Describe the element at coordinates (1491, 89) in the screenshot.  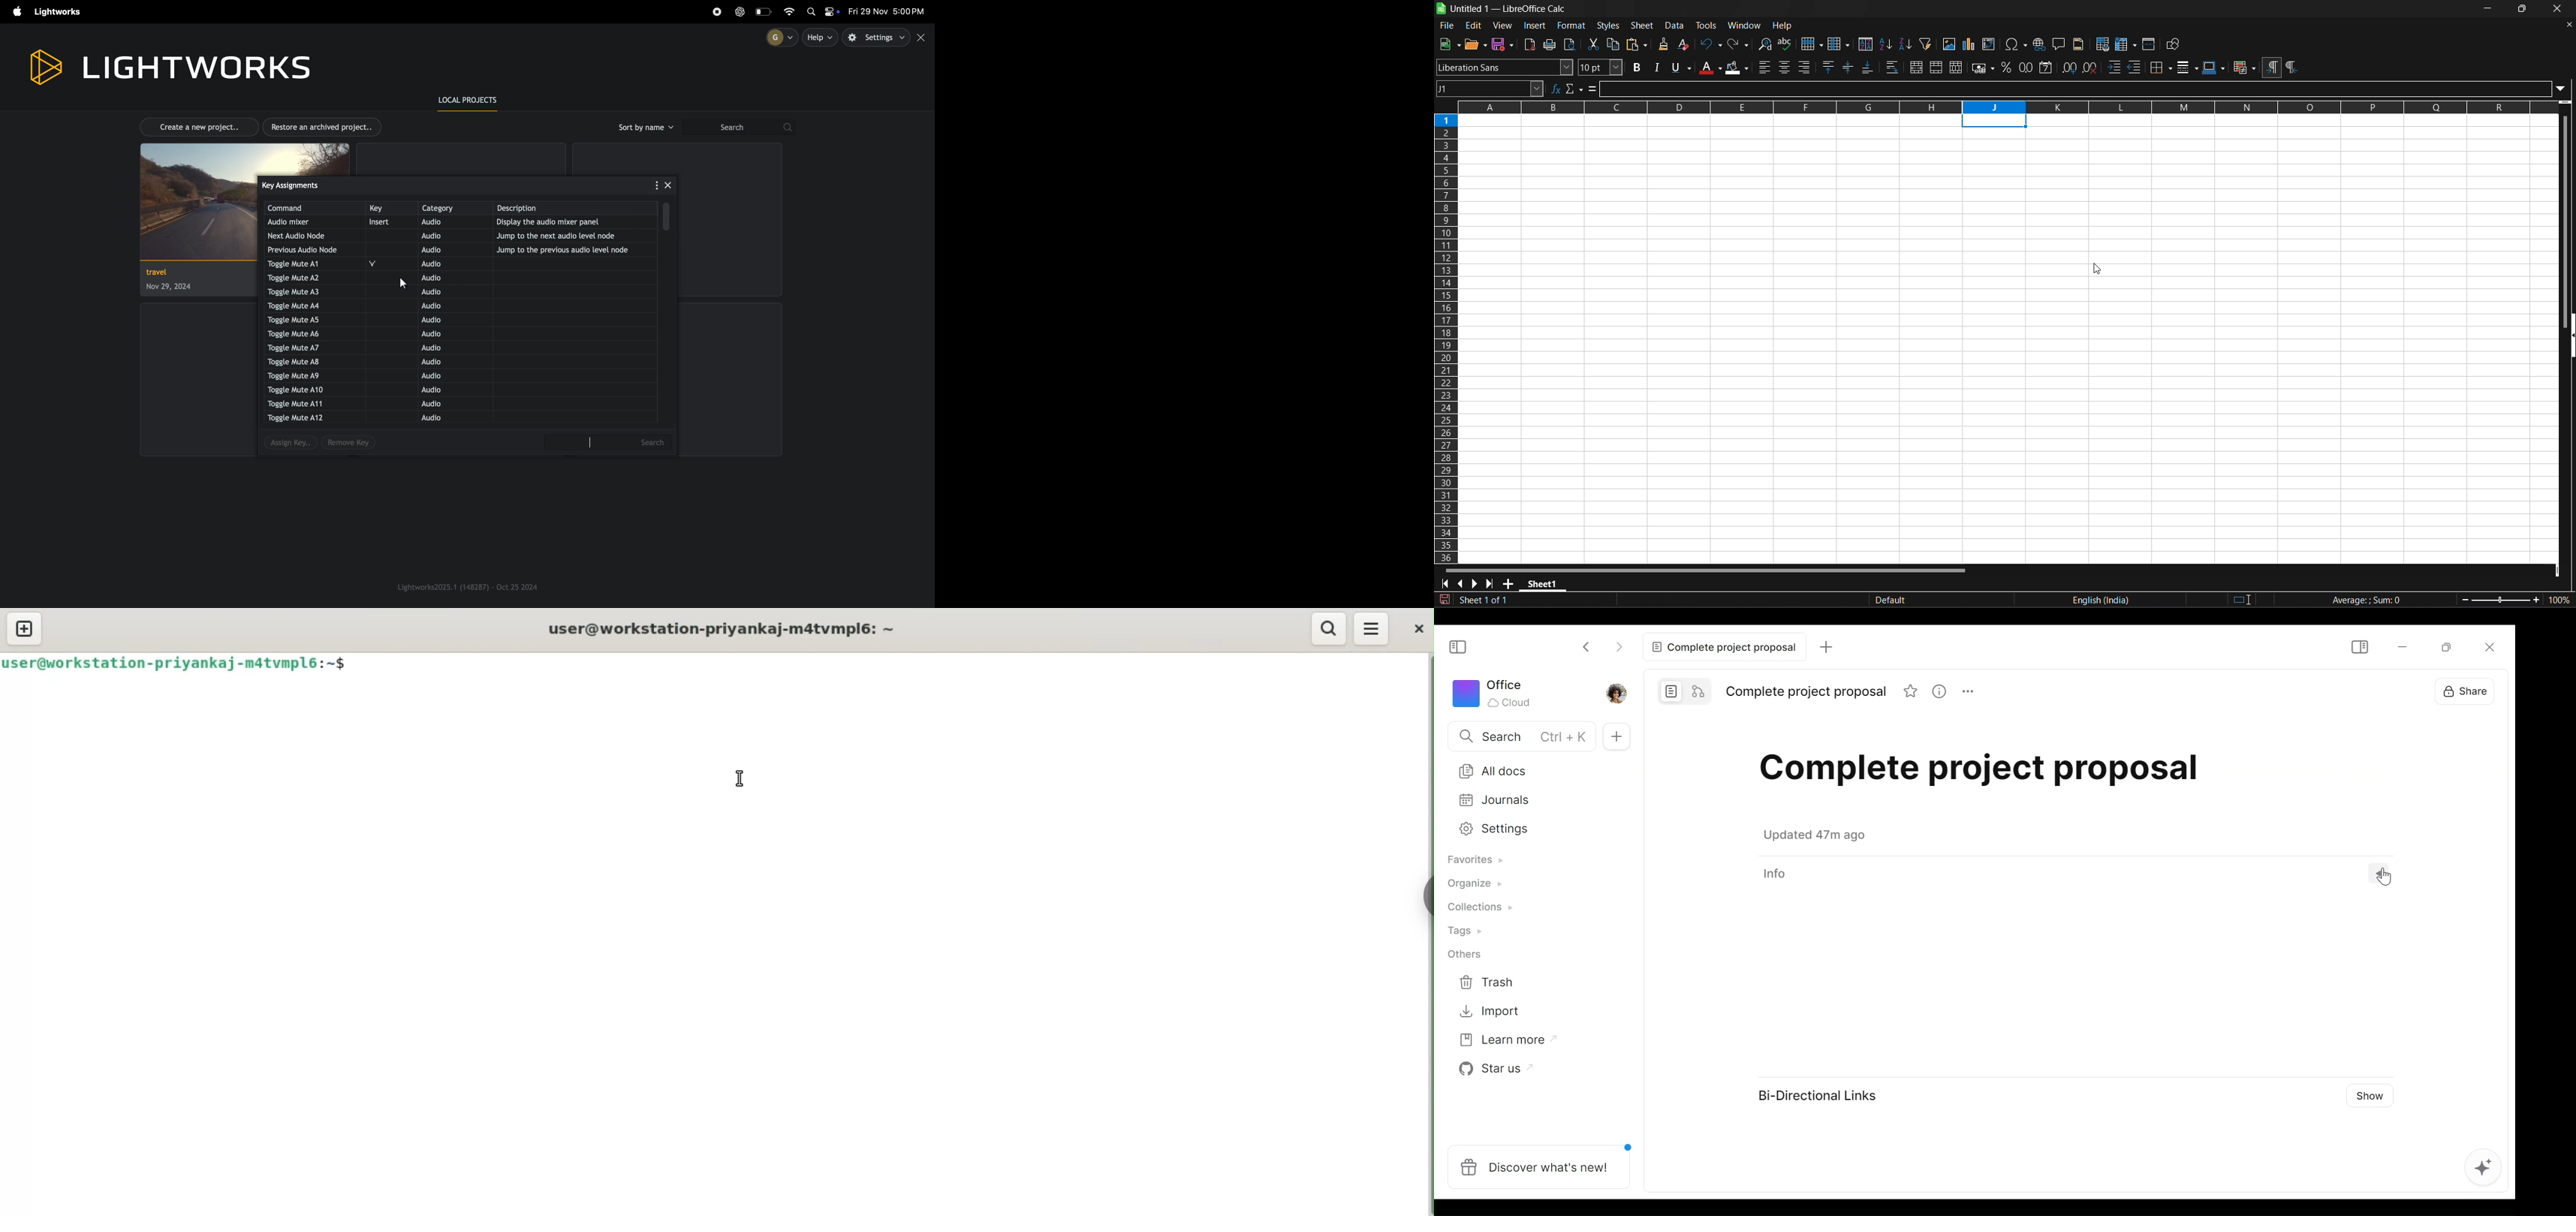
I see `name box` at that location.